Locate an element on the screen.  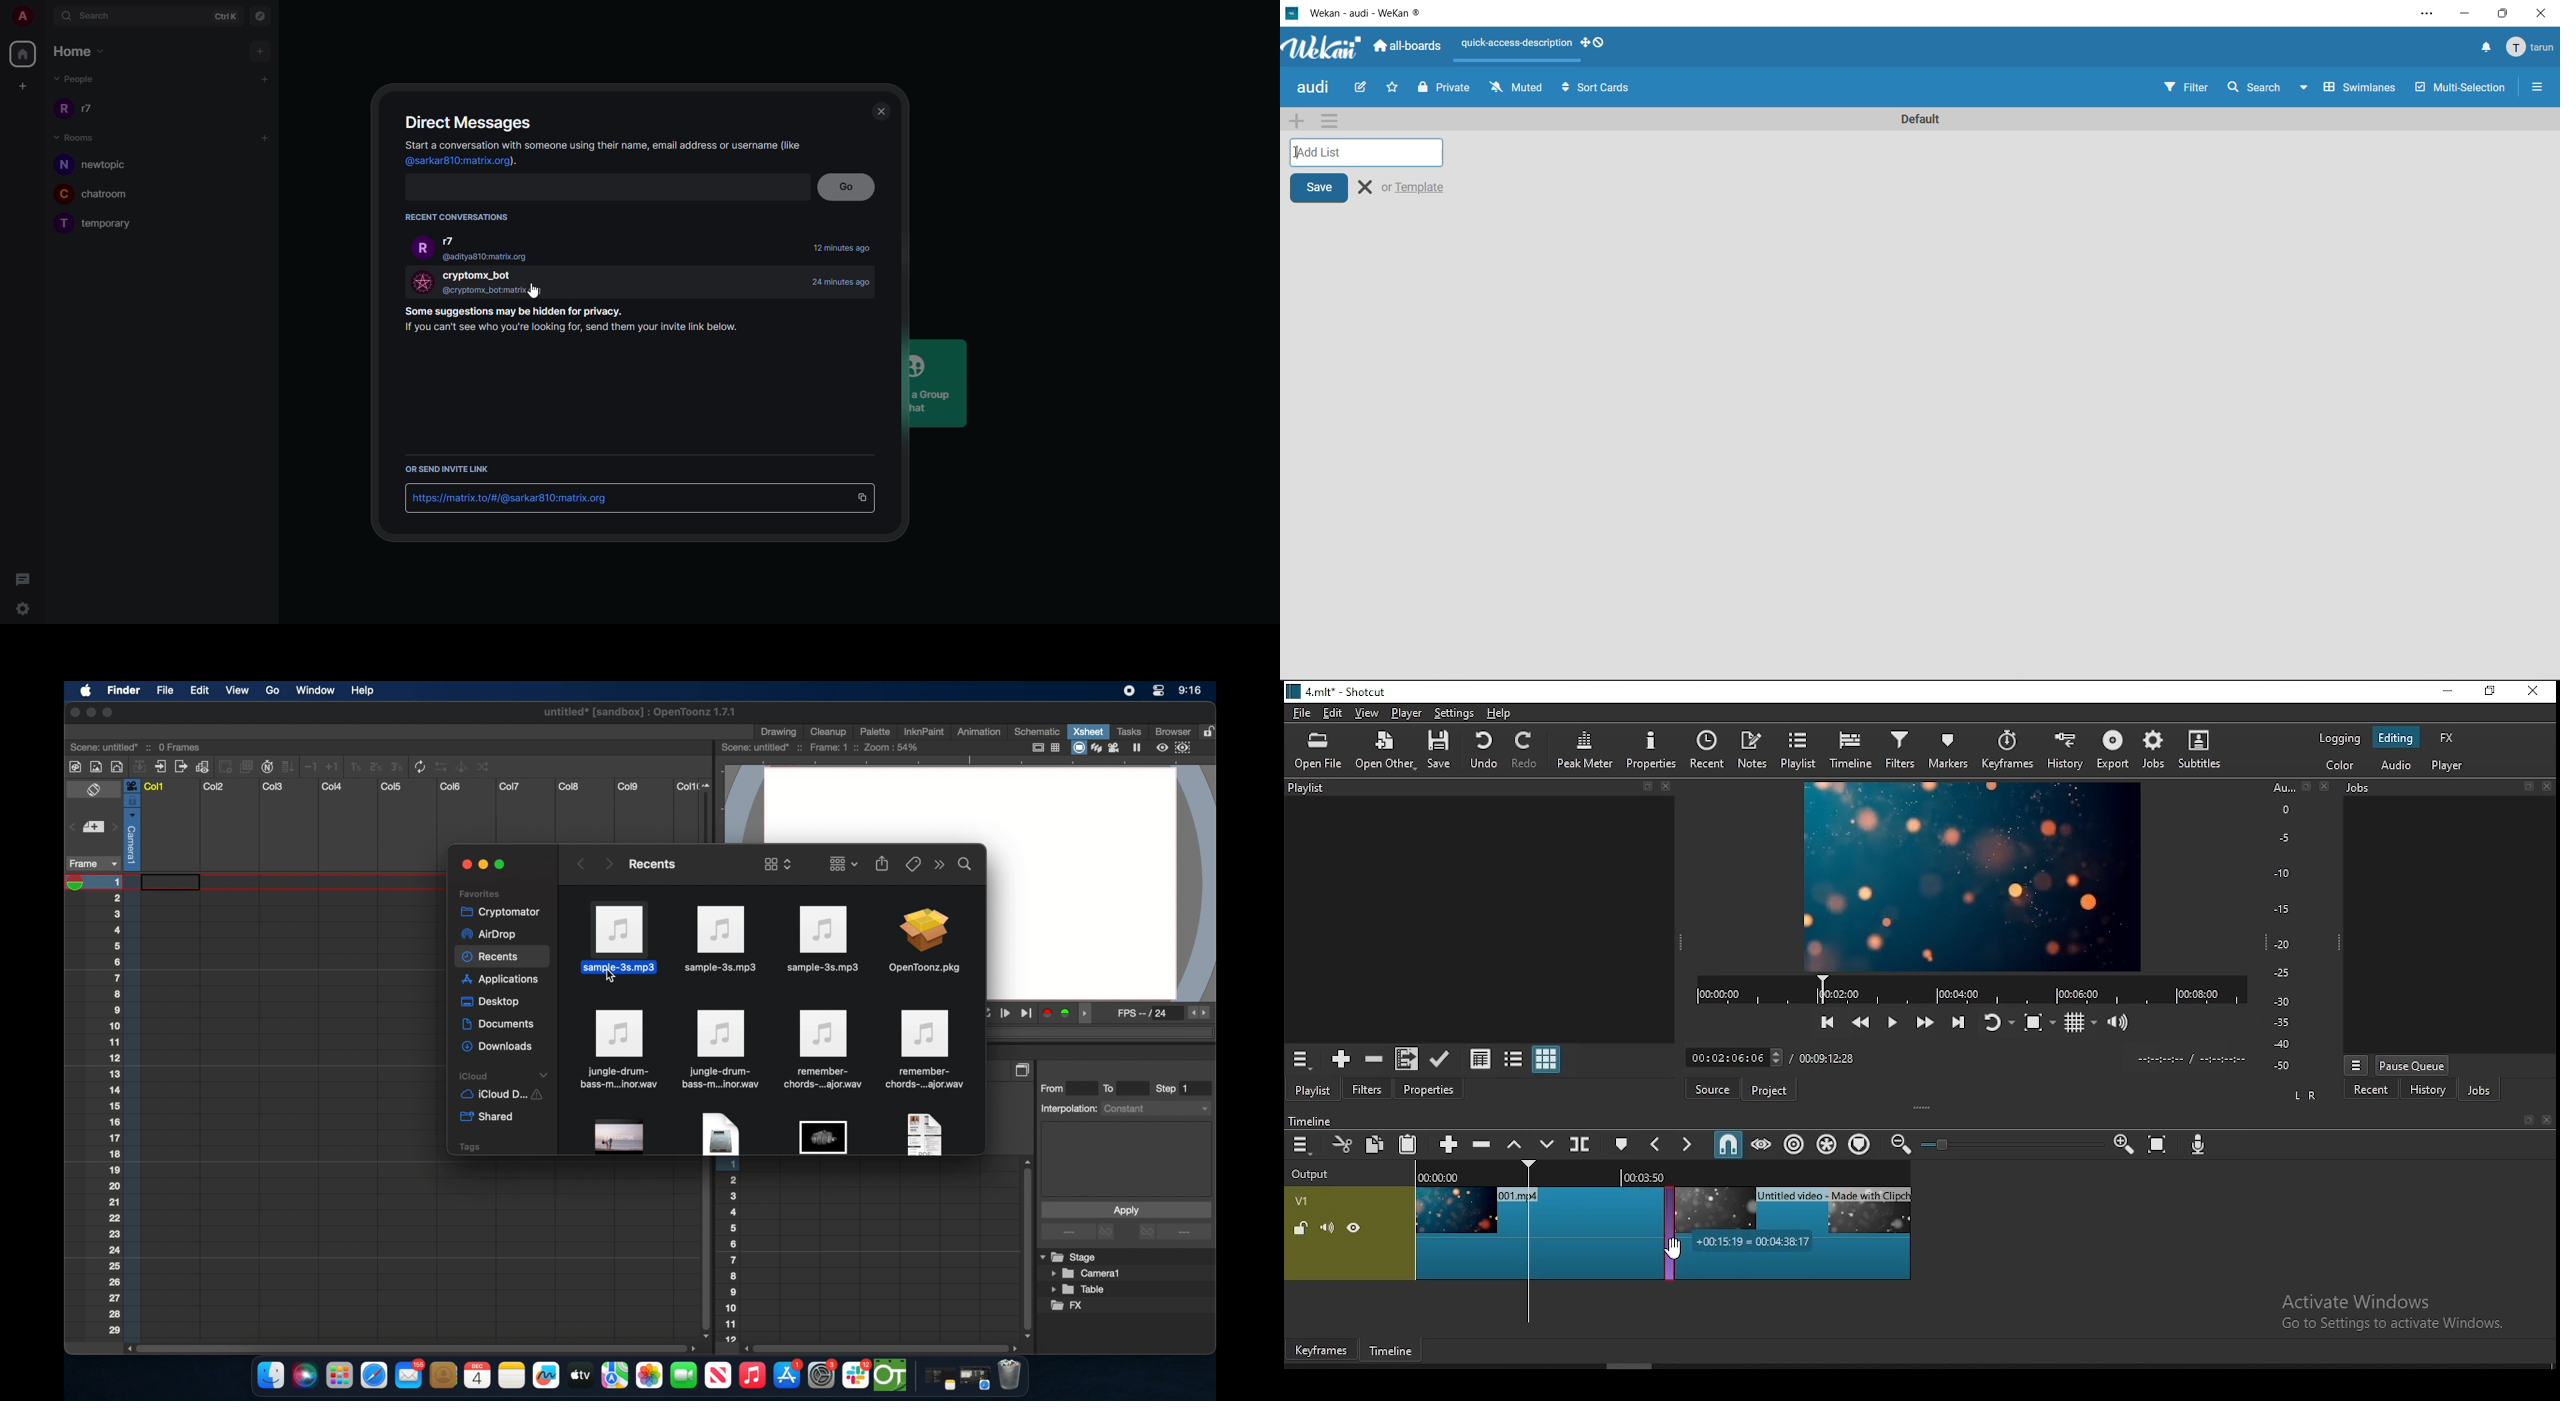
view as icons is located at coordinates (1547, 1060).